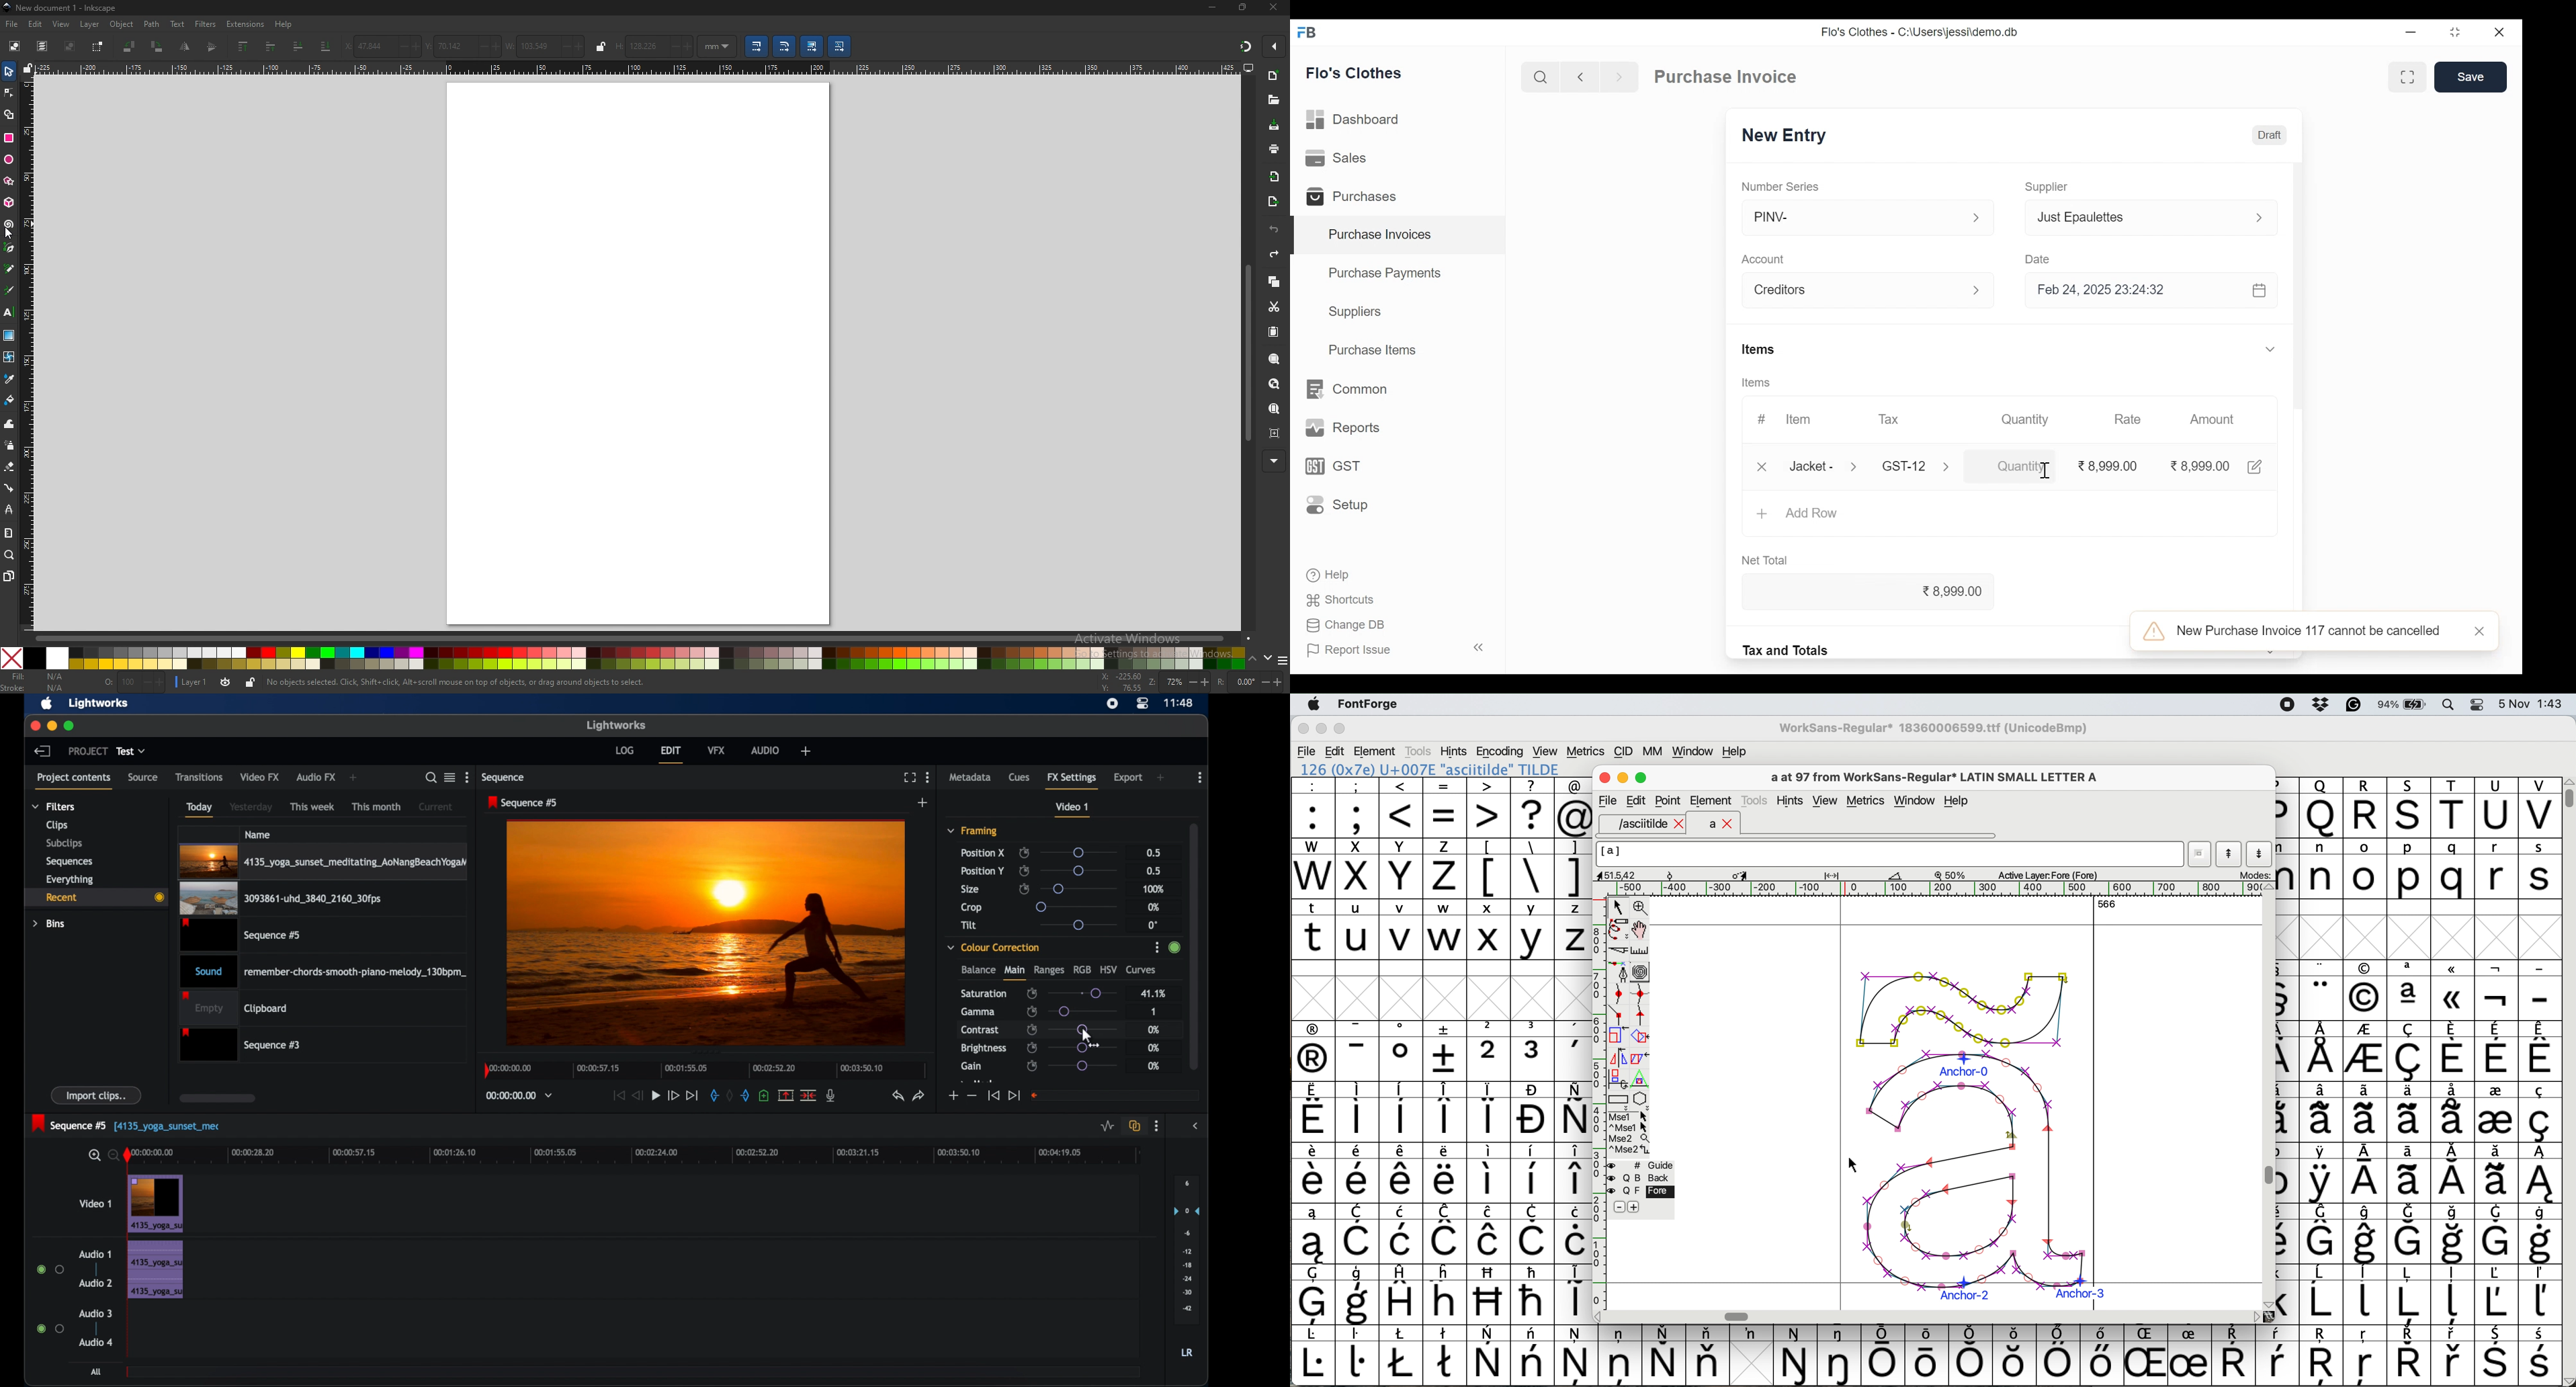  What do you see at coordinates (1359, 120) in the screenshot?
I see `Dashboard` at bounding box center [1359, 120].